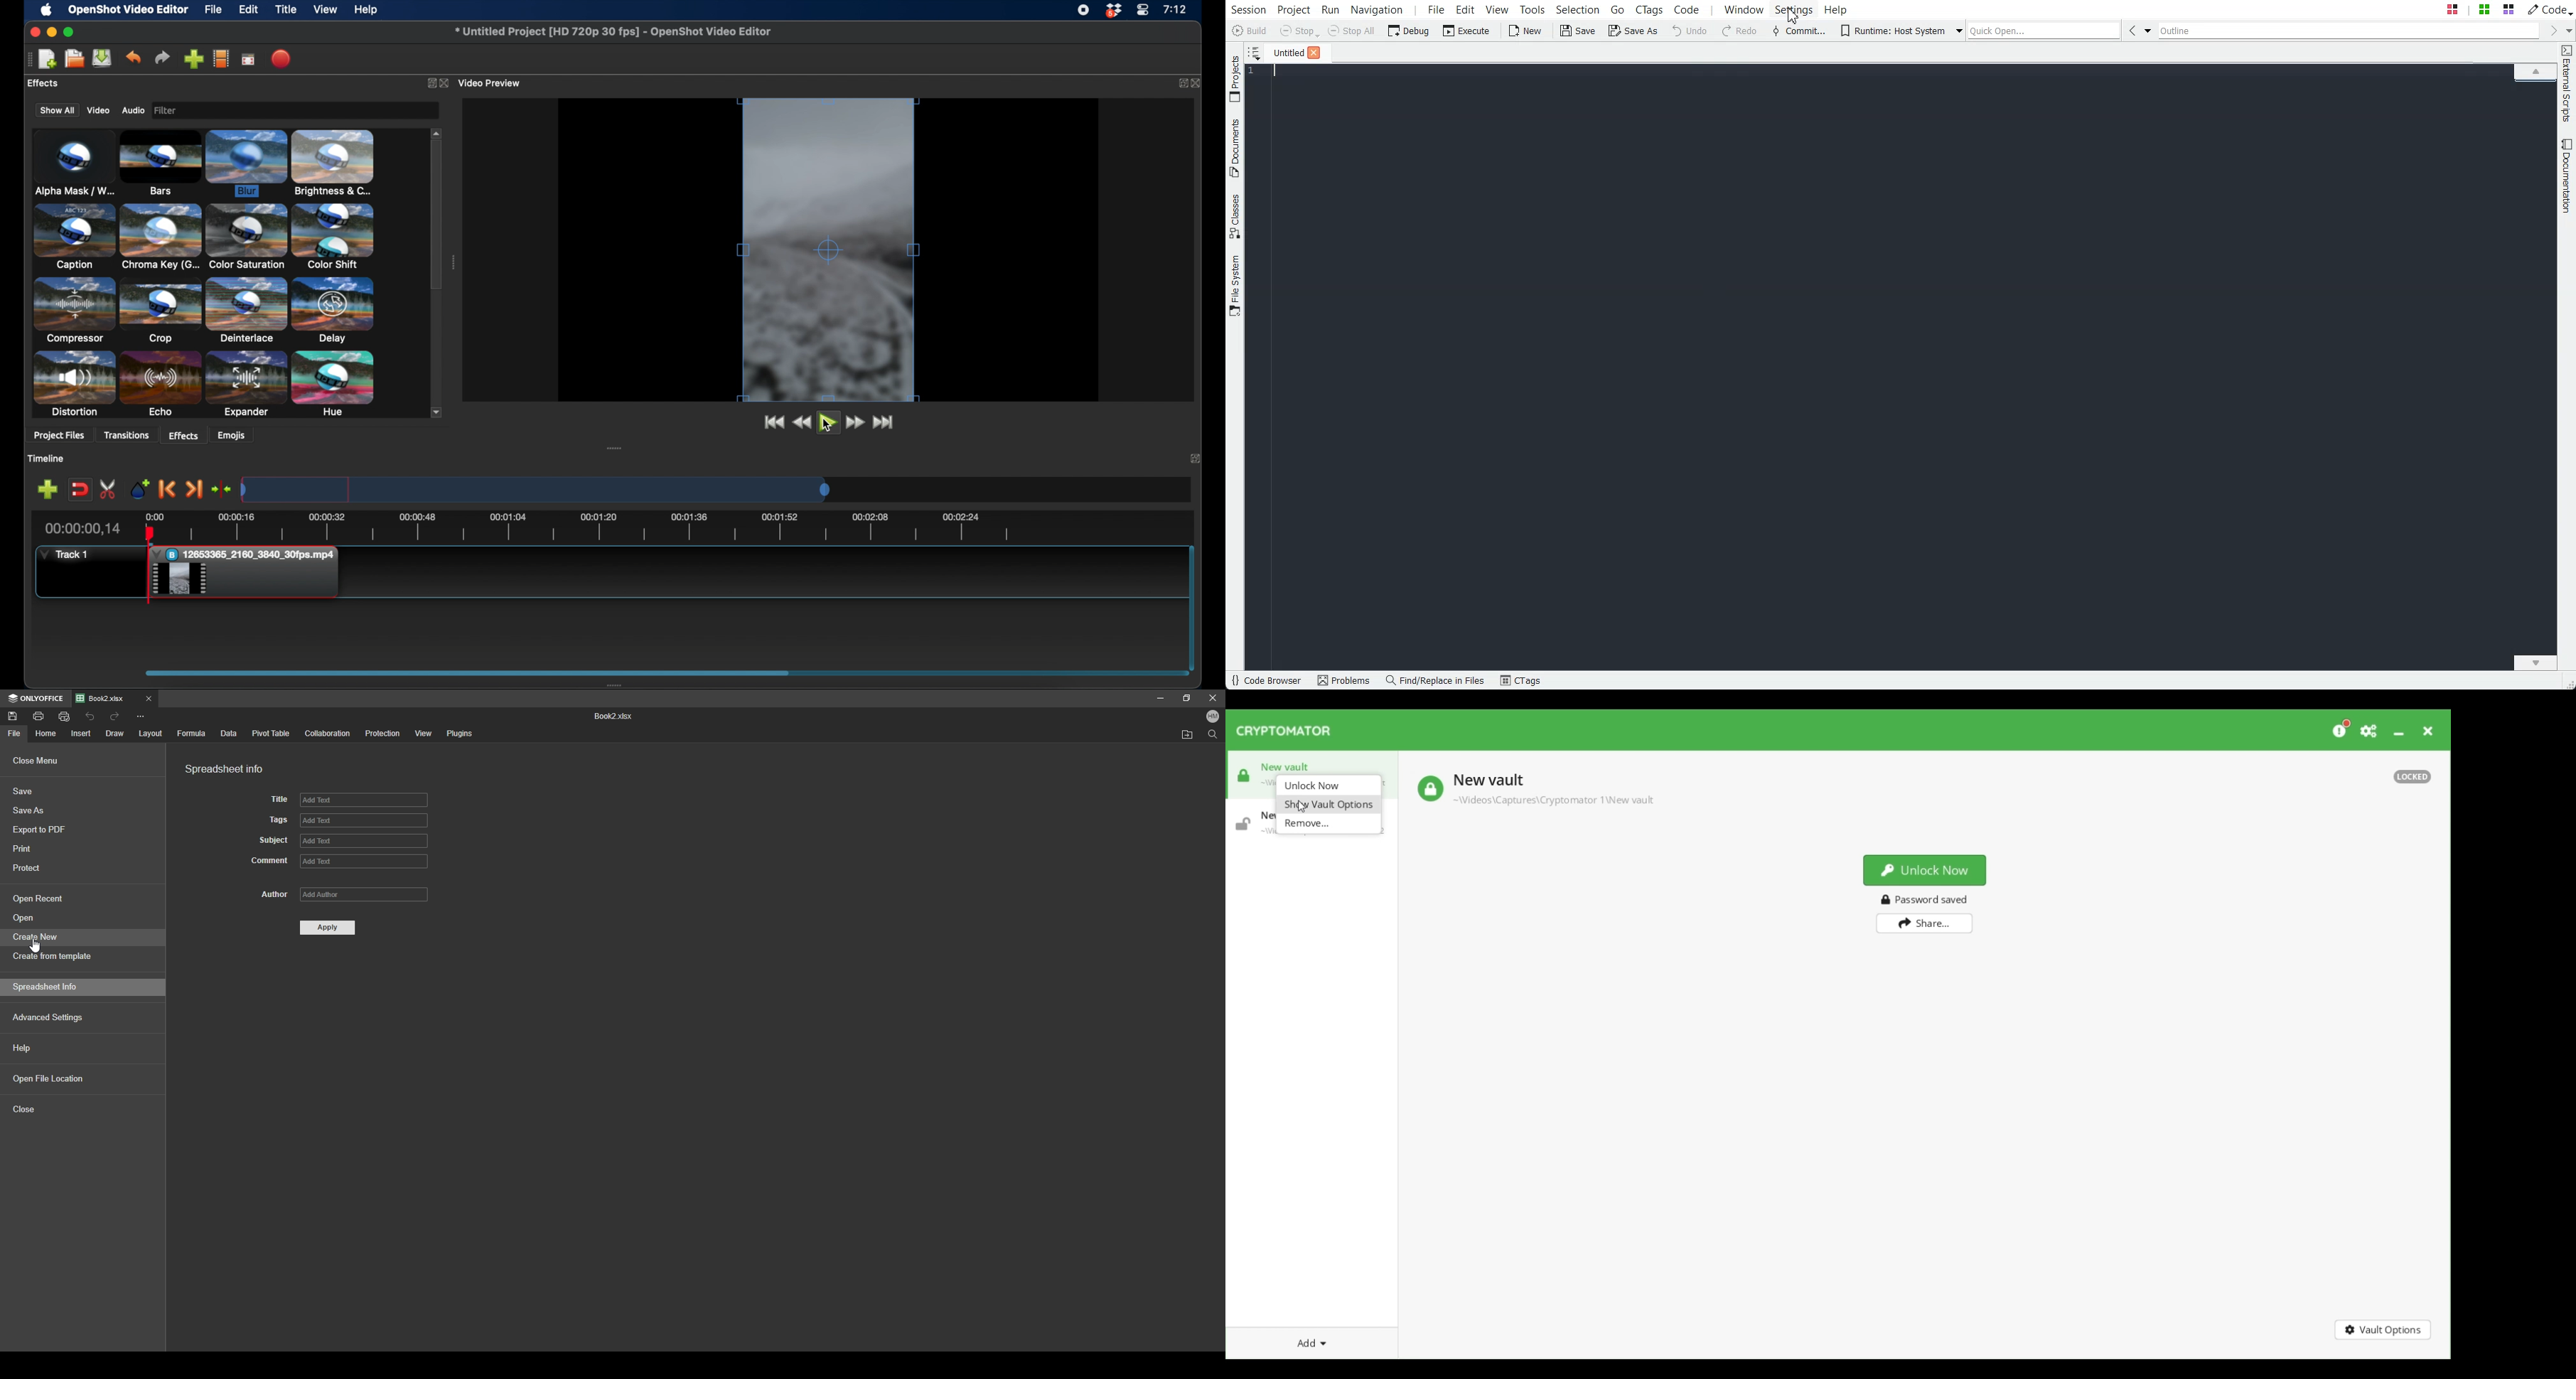  What do you see at coordinates (38, 947) in the screenshot?
I see `scrollbar` at bounding box center [38, 947].